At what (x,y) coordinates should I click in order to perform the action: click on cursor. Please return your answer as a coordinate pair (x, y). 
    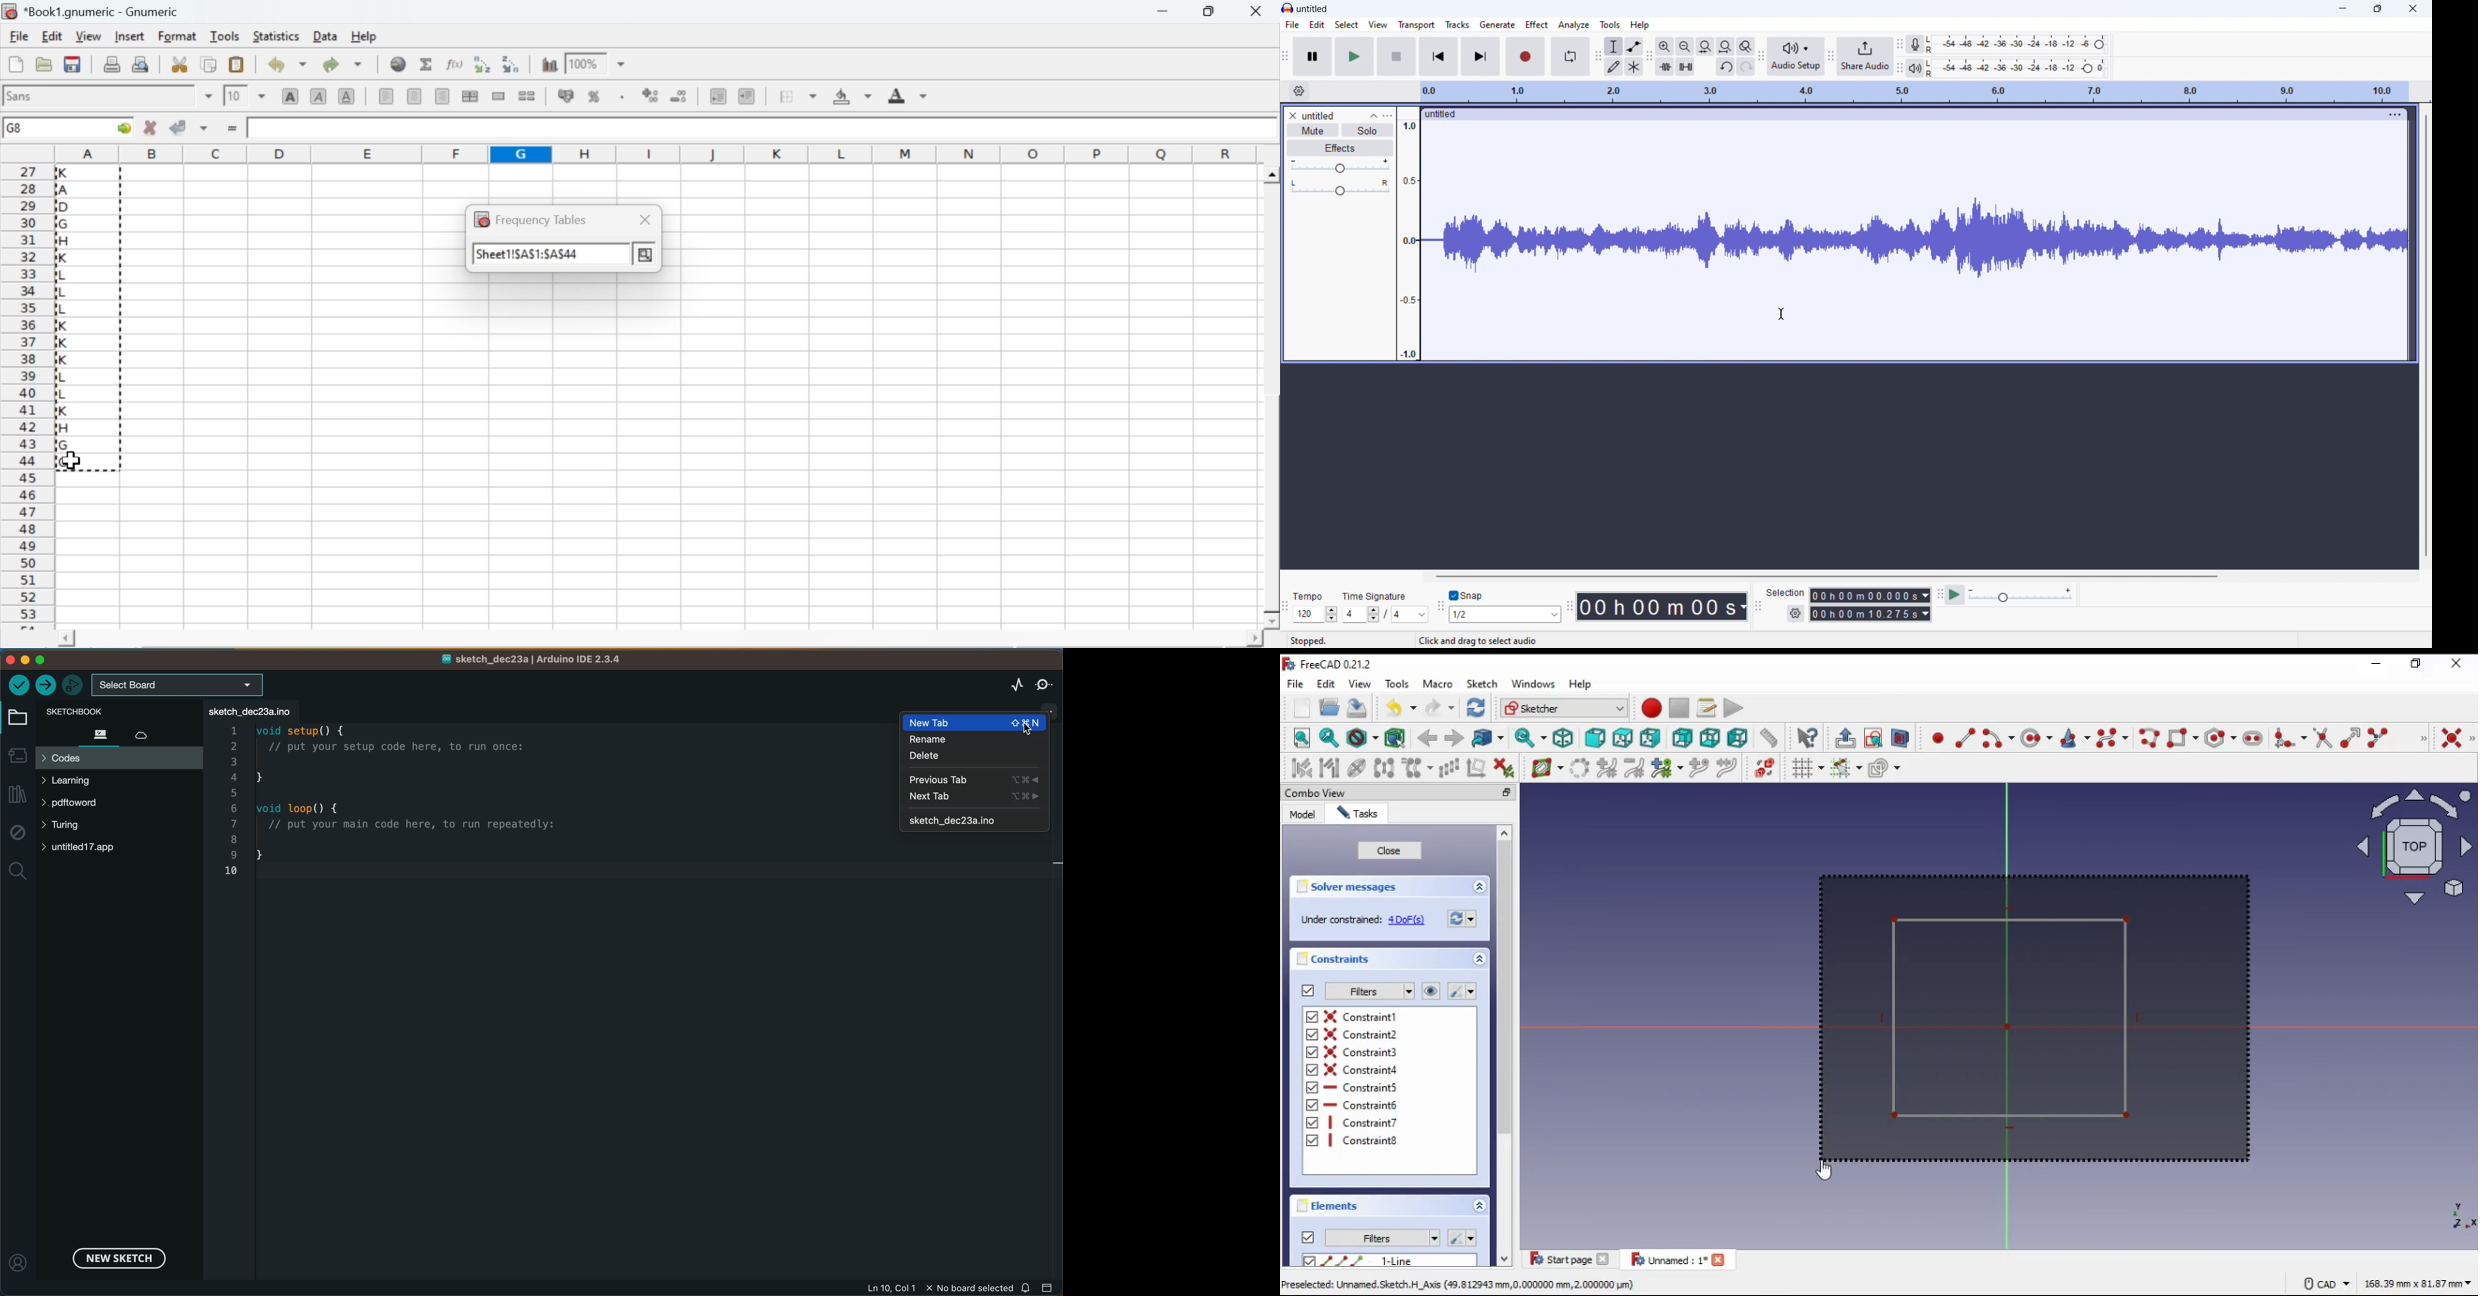
    Looking at the image, I should click on (70, 173).